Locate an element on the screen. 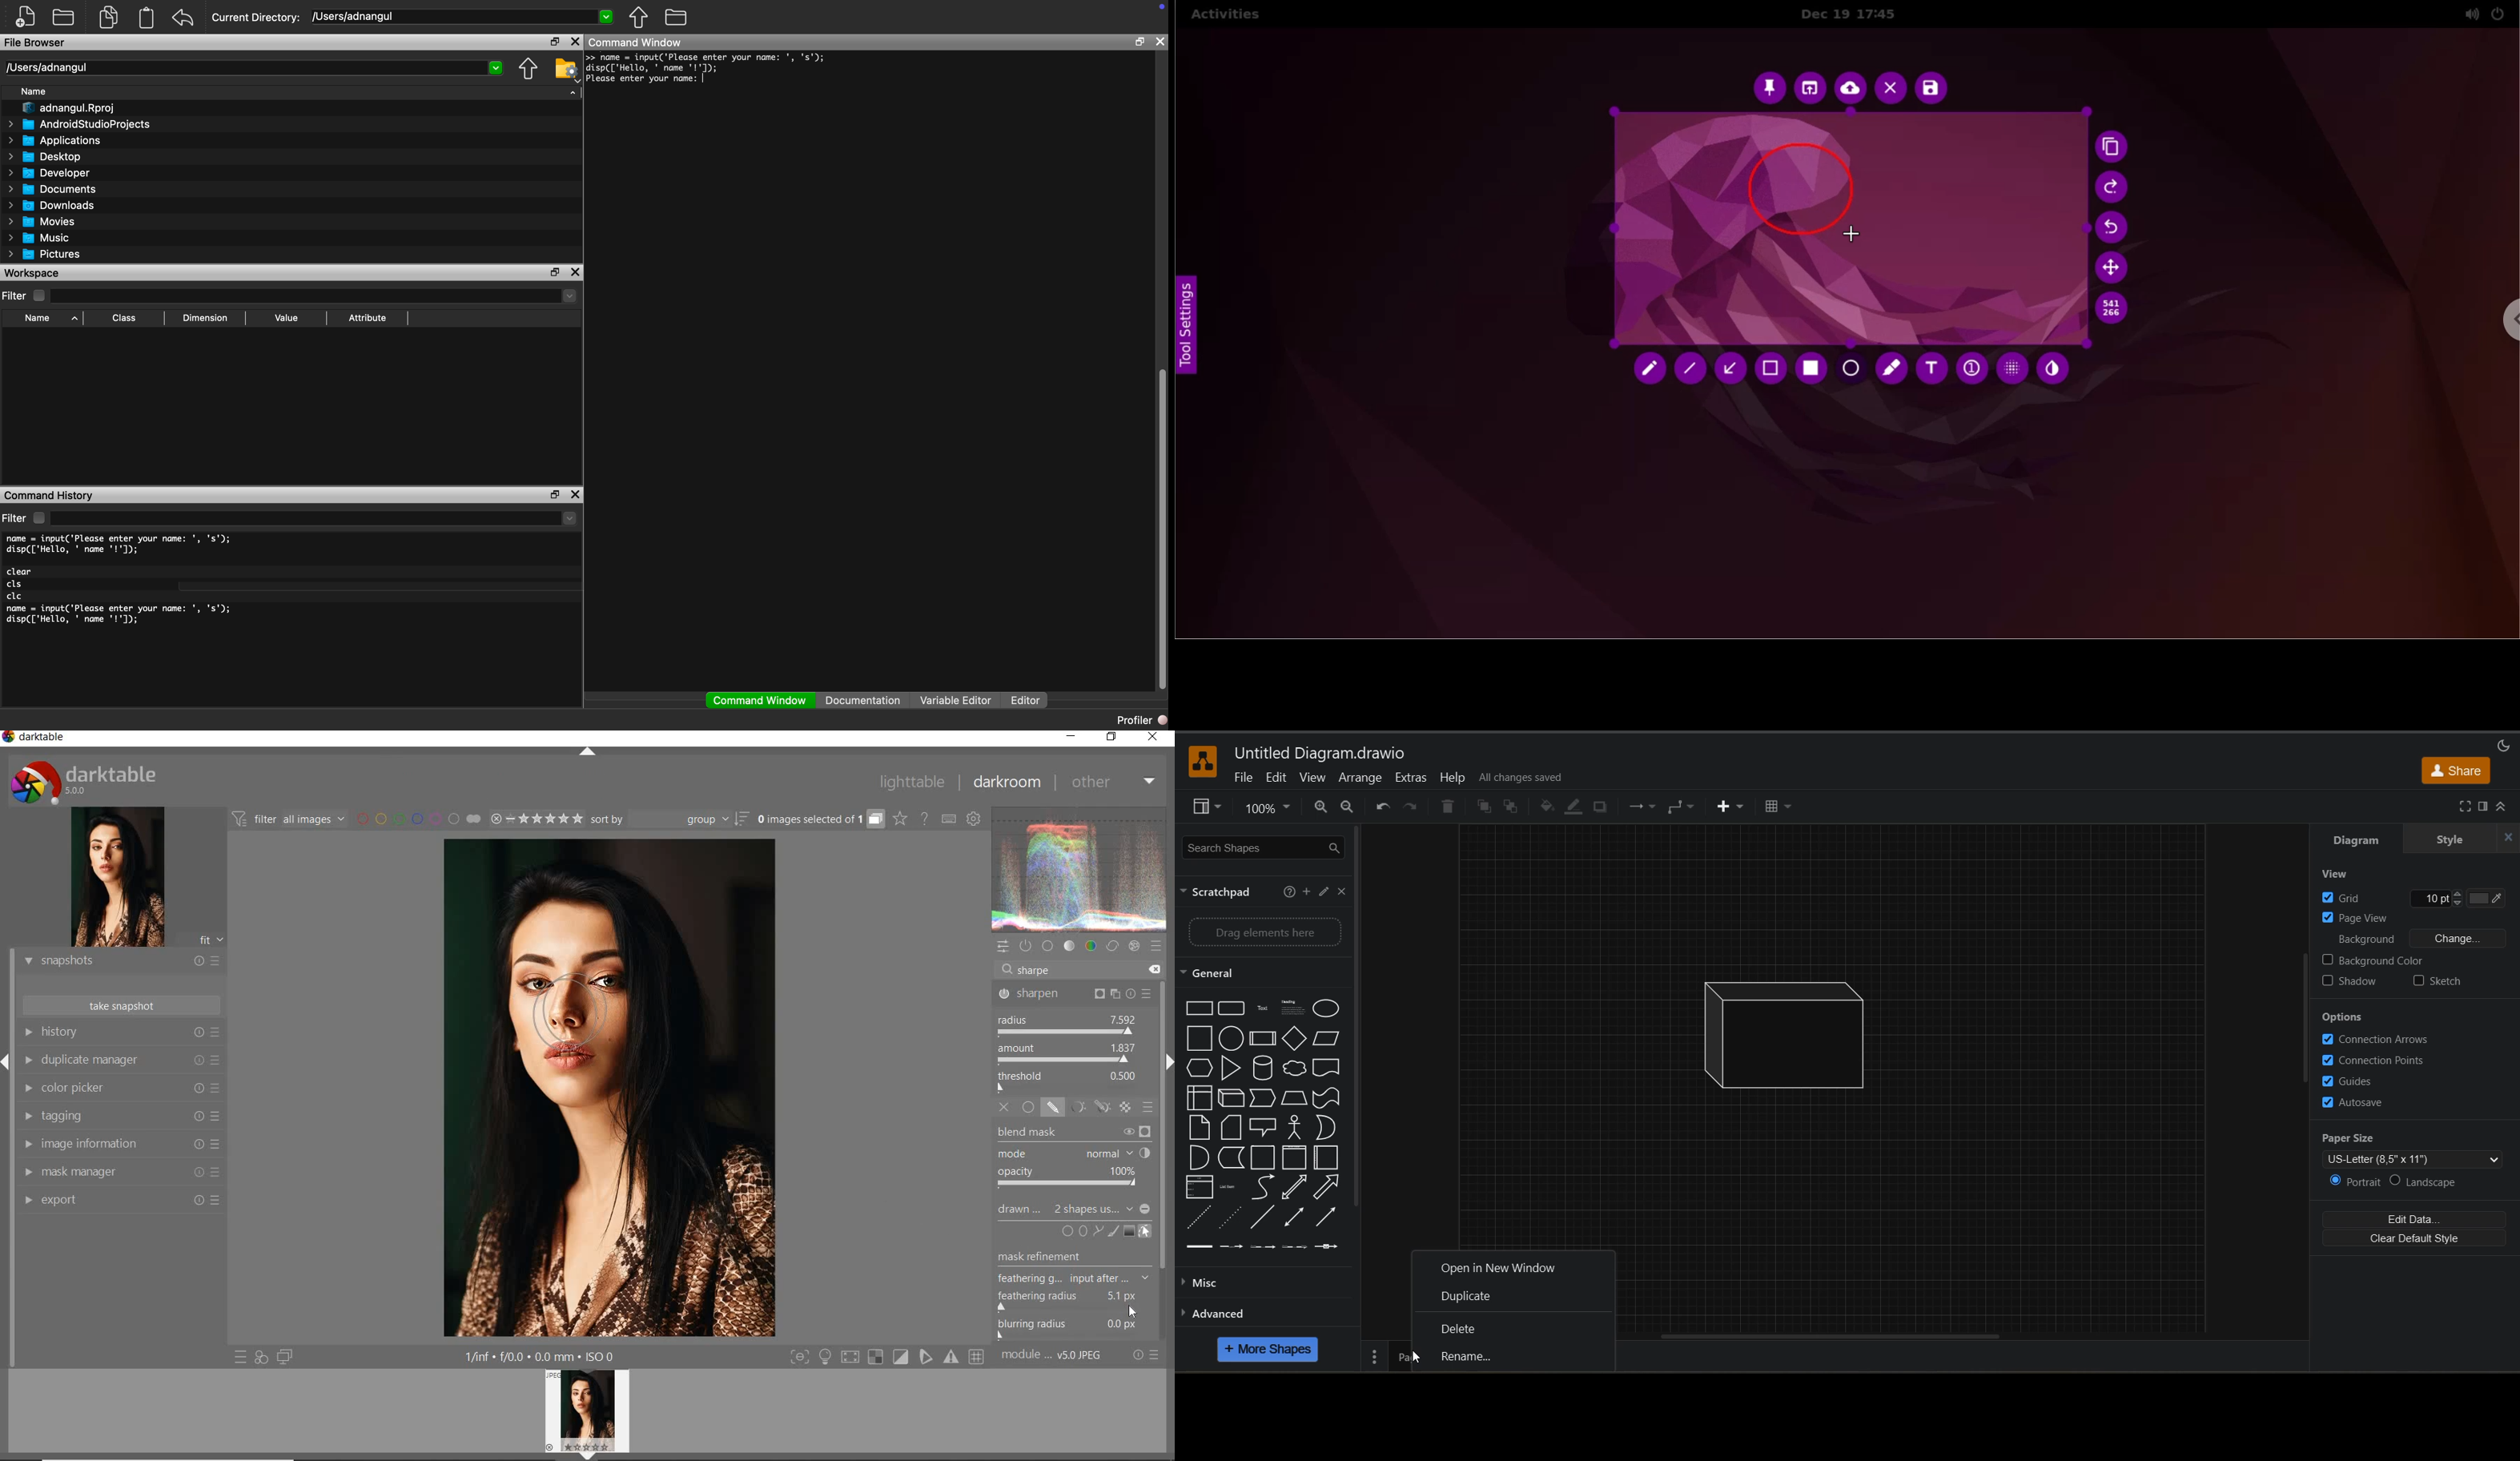  delete is located at coordinates (1472, 1330).